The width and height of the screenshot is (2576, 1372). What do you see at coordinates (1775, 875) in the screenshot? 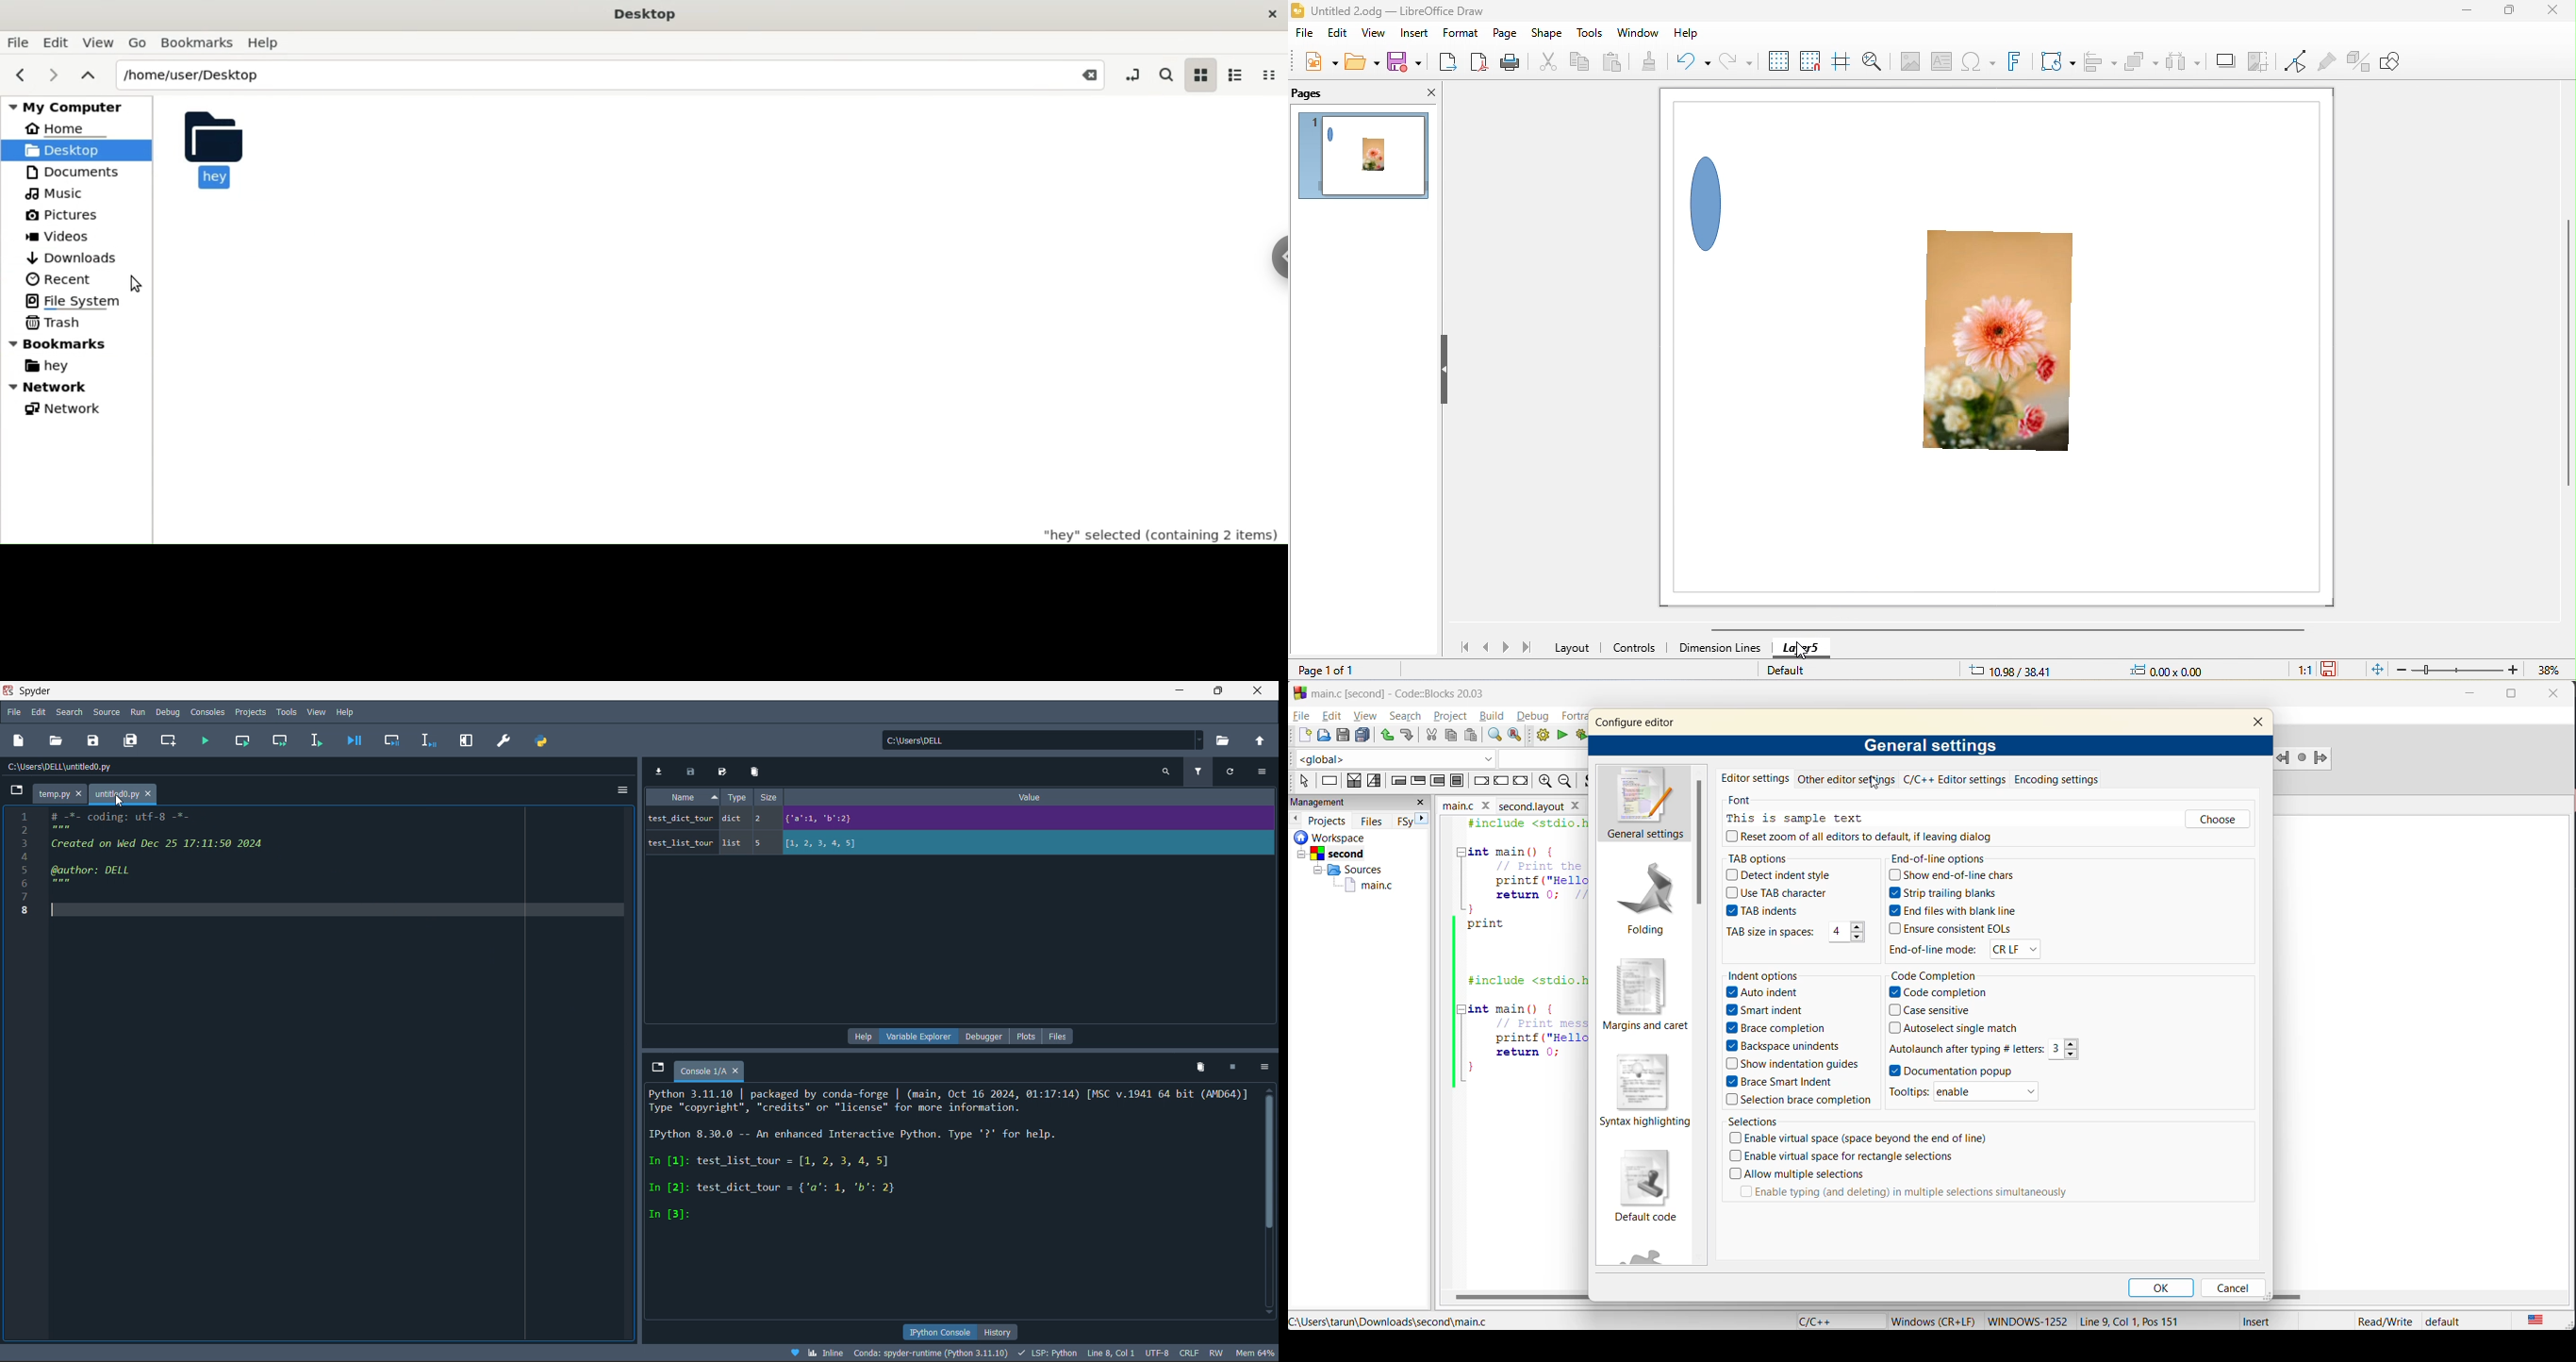
I see `Detect indent style` at bounding box center [1775, 875].